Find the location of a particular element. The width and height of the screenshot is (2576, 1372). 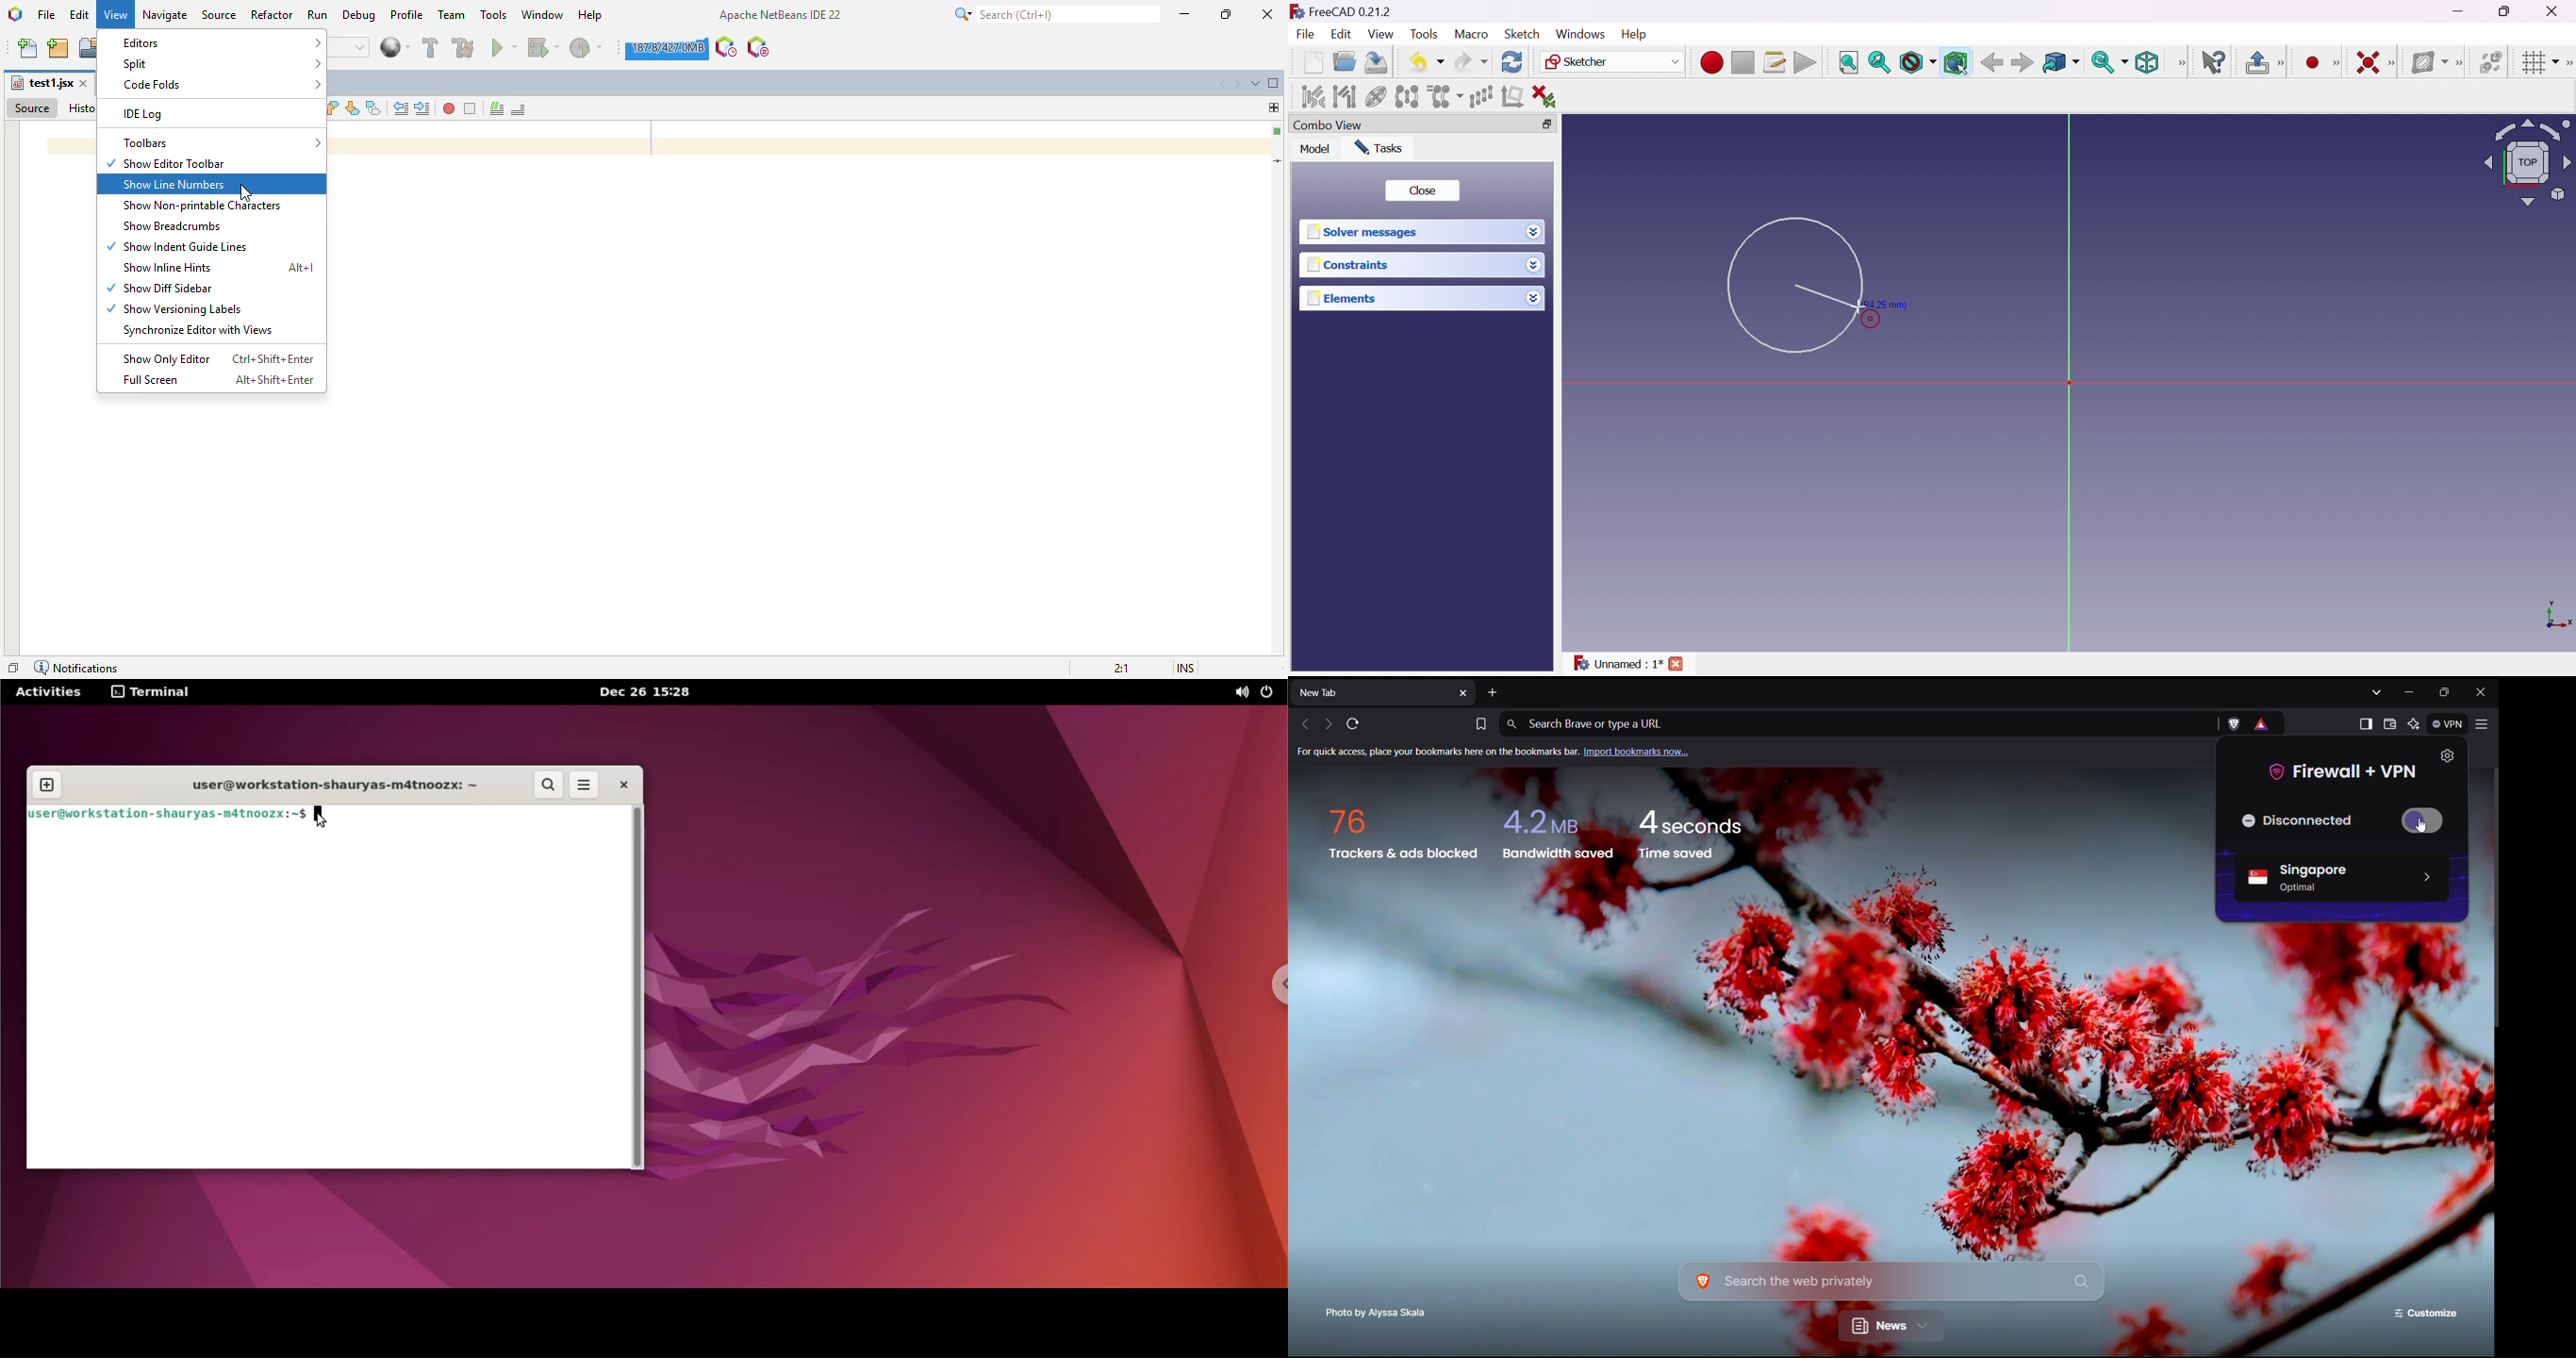

Solver messages is located at coordinates (1364, 230).